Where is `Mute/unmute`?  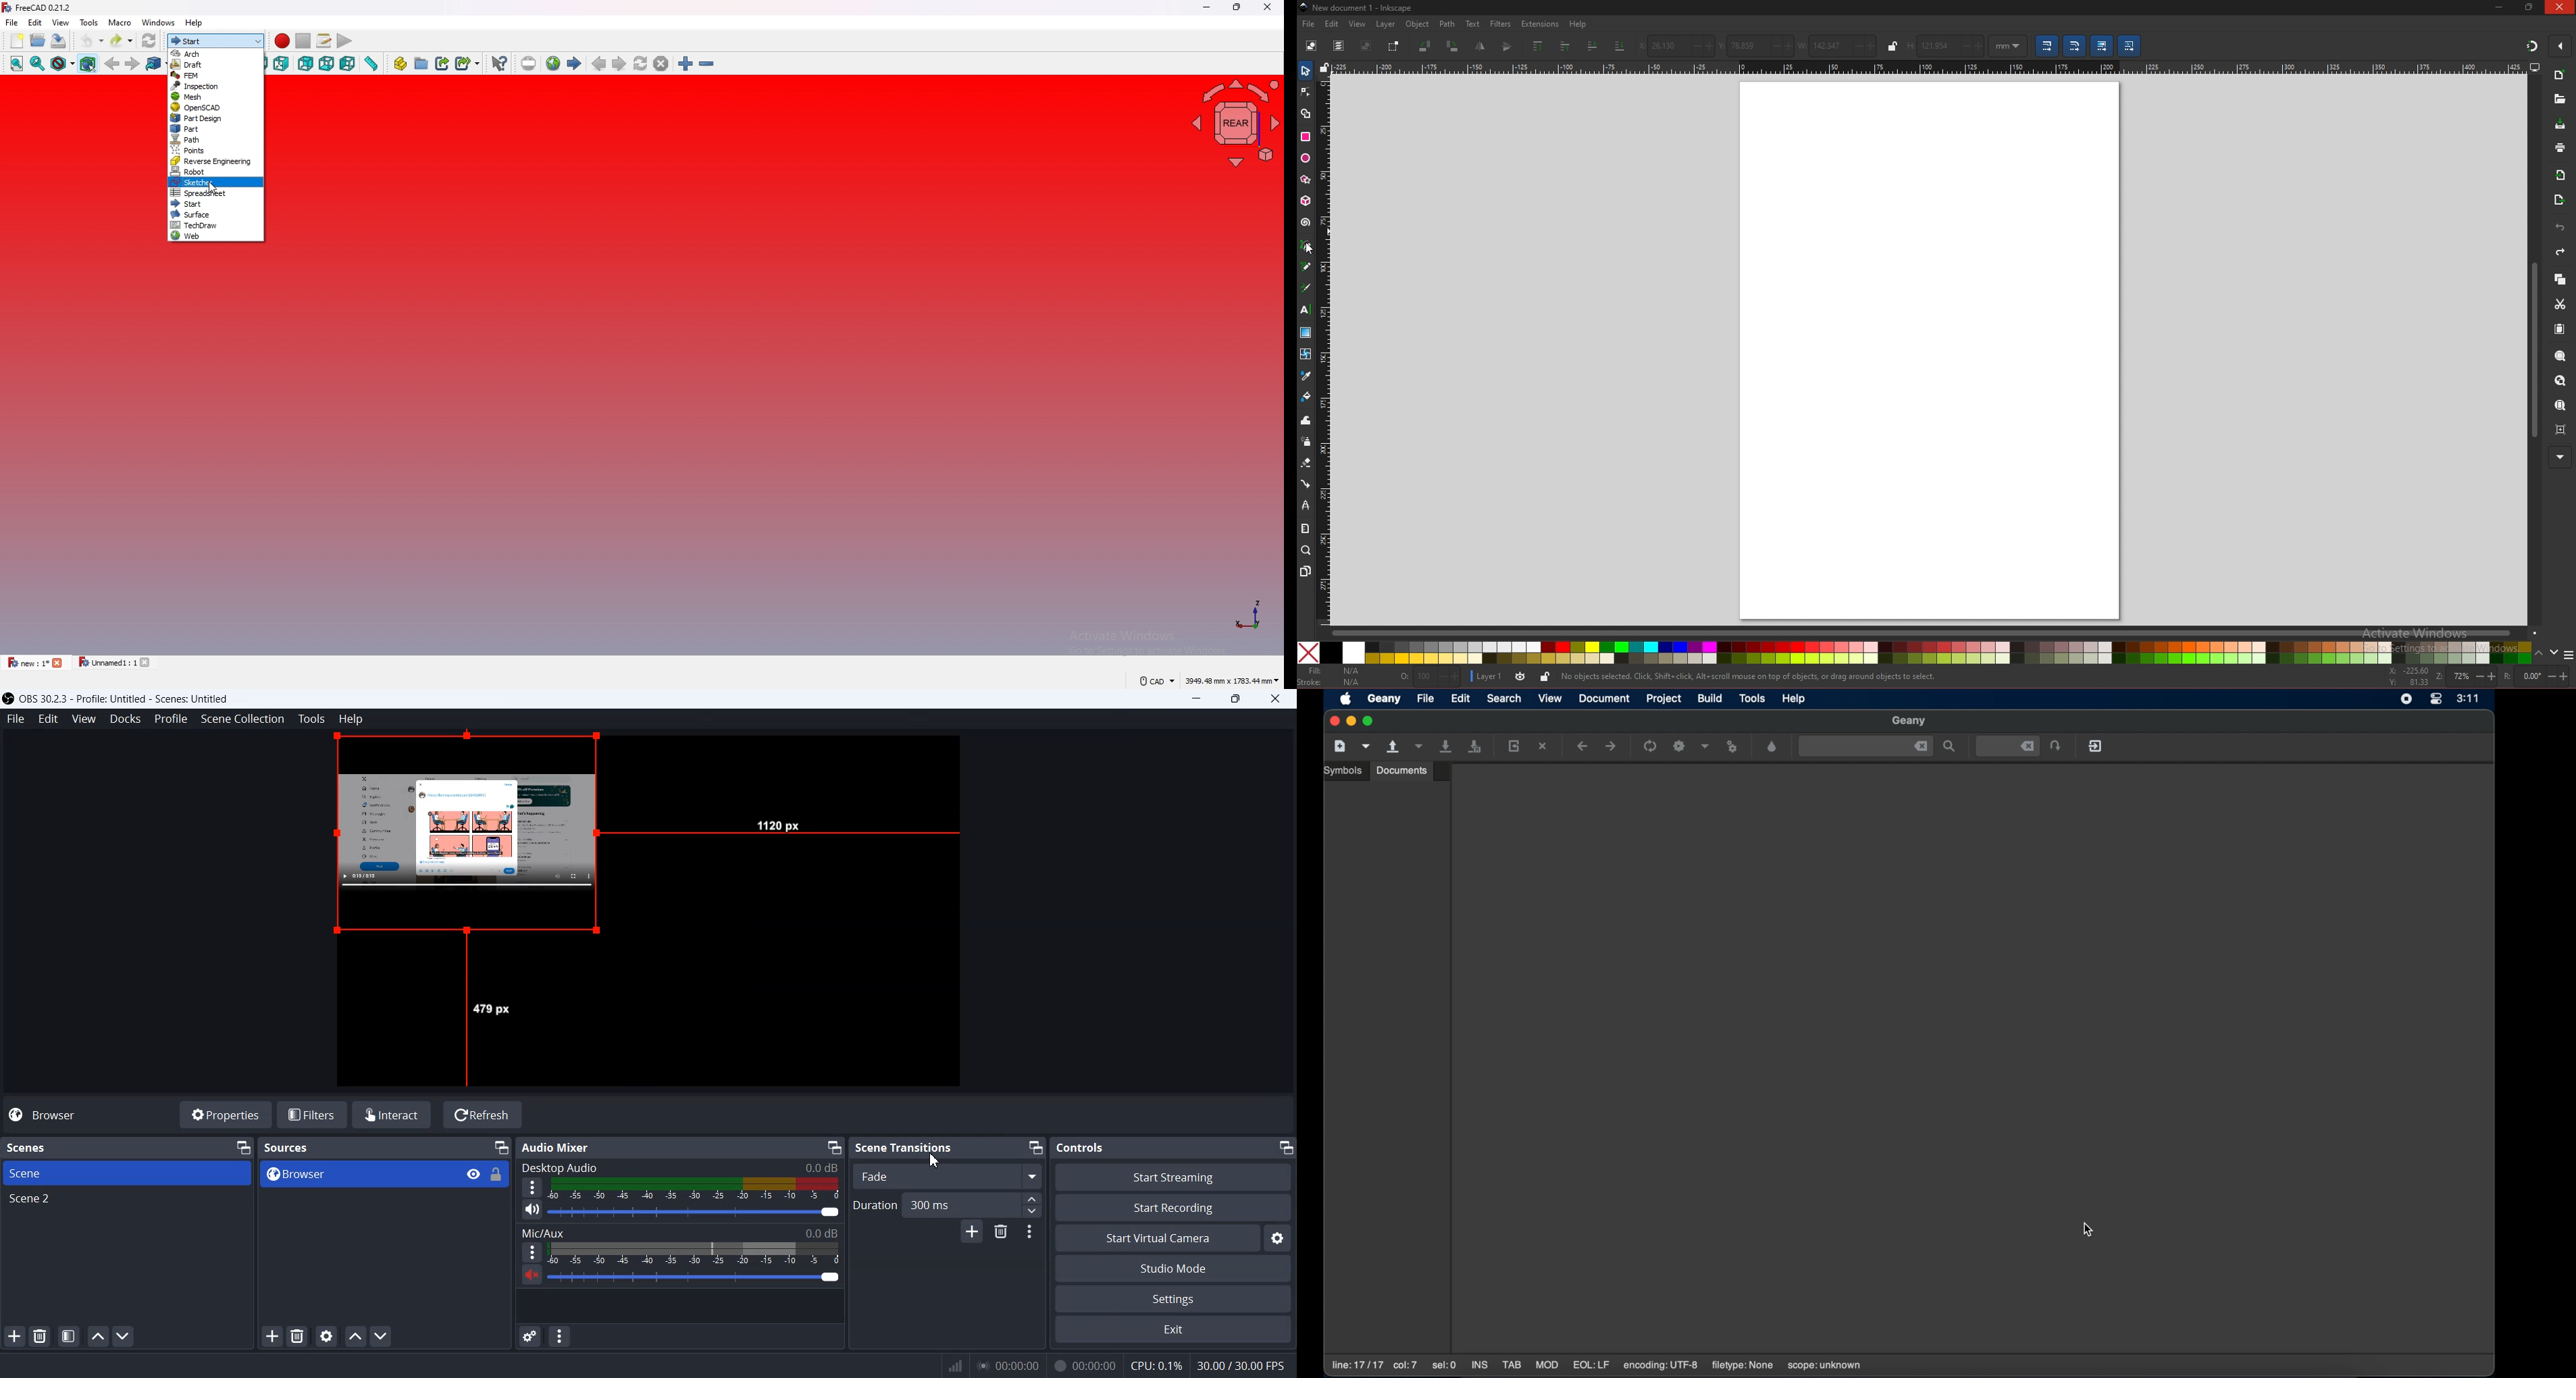 Mute/unmute is located at coordinates (532, 1208).